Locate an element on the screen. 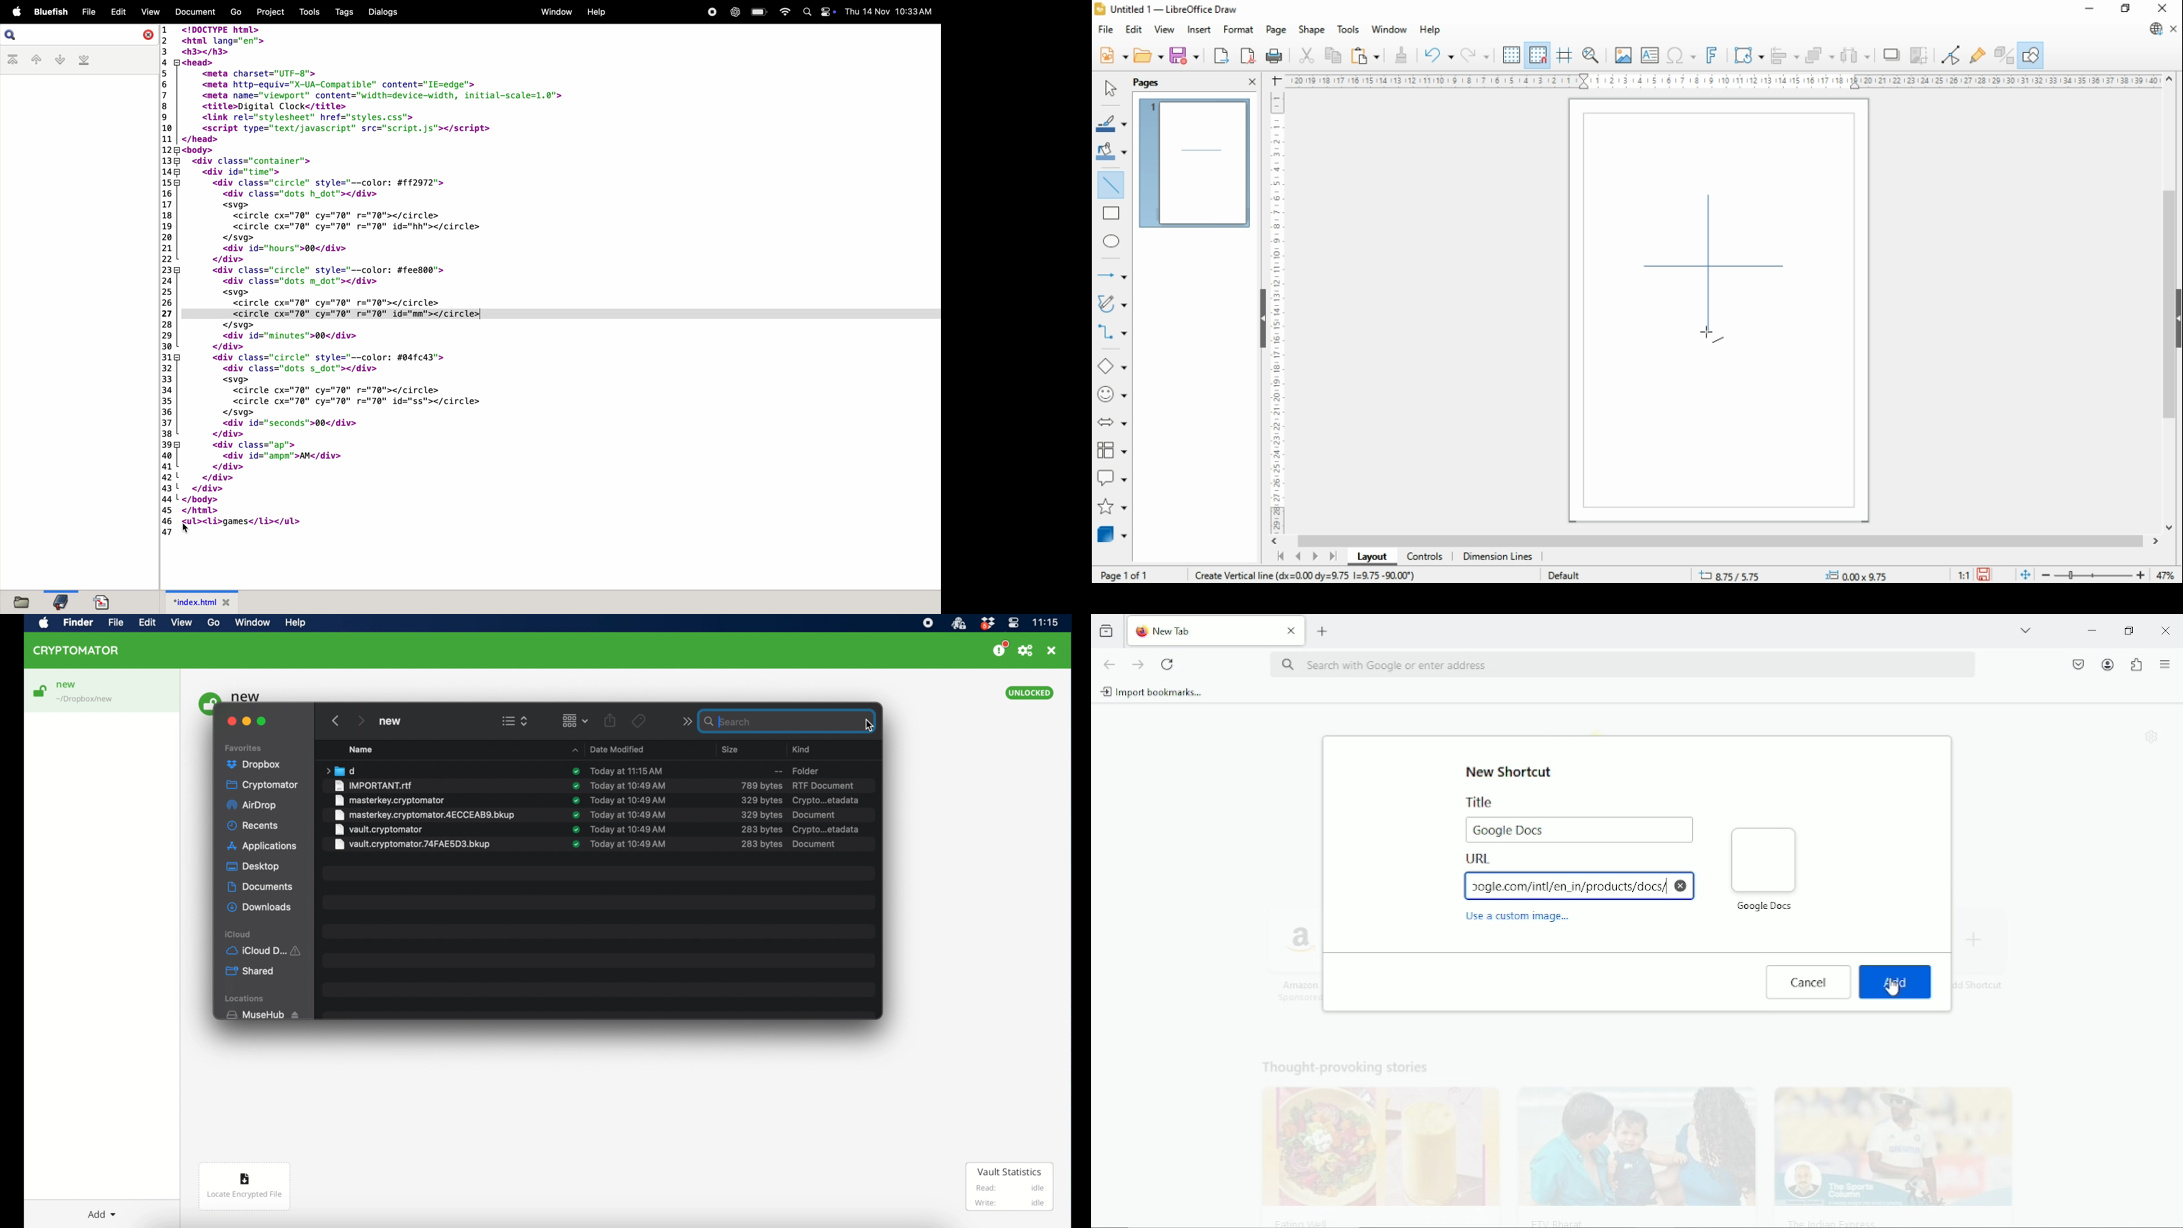 The height and width of the screenshot is (1232, 2184). page 1 of 1 is located at coordinates (1130, 576).